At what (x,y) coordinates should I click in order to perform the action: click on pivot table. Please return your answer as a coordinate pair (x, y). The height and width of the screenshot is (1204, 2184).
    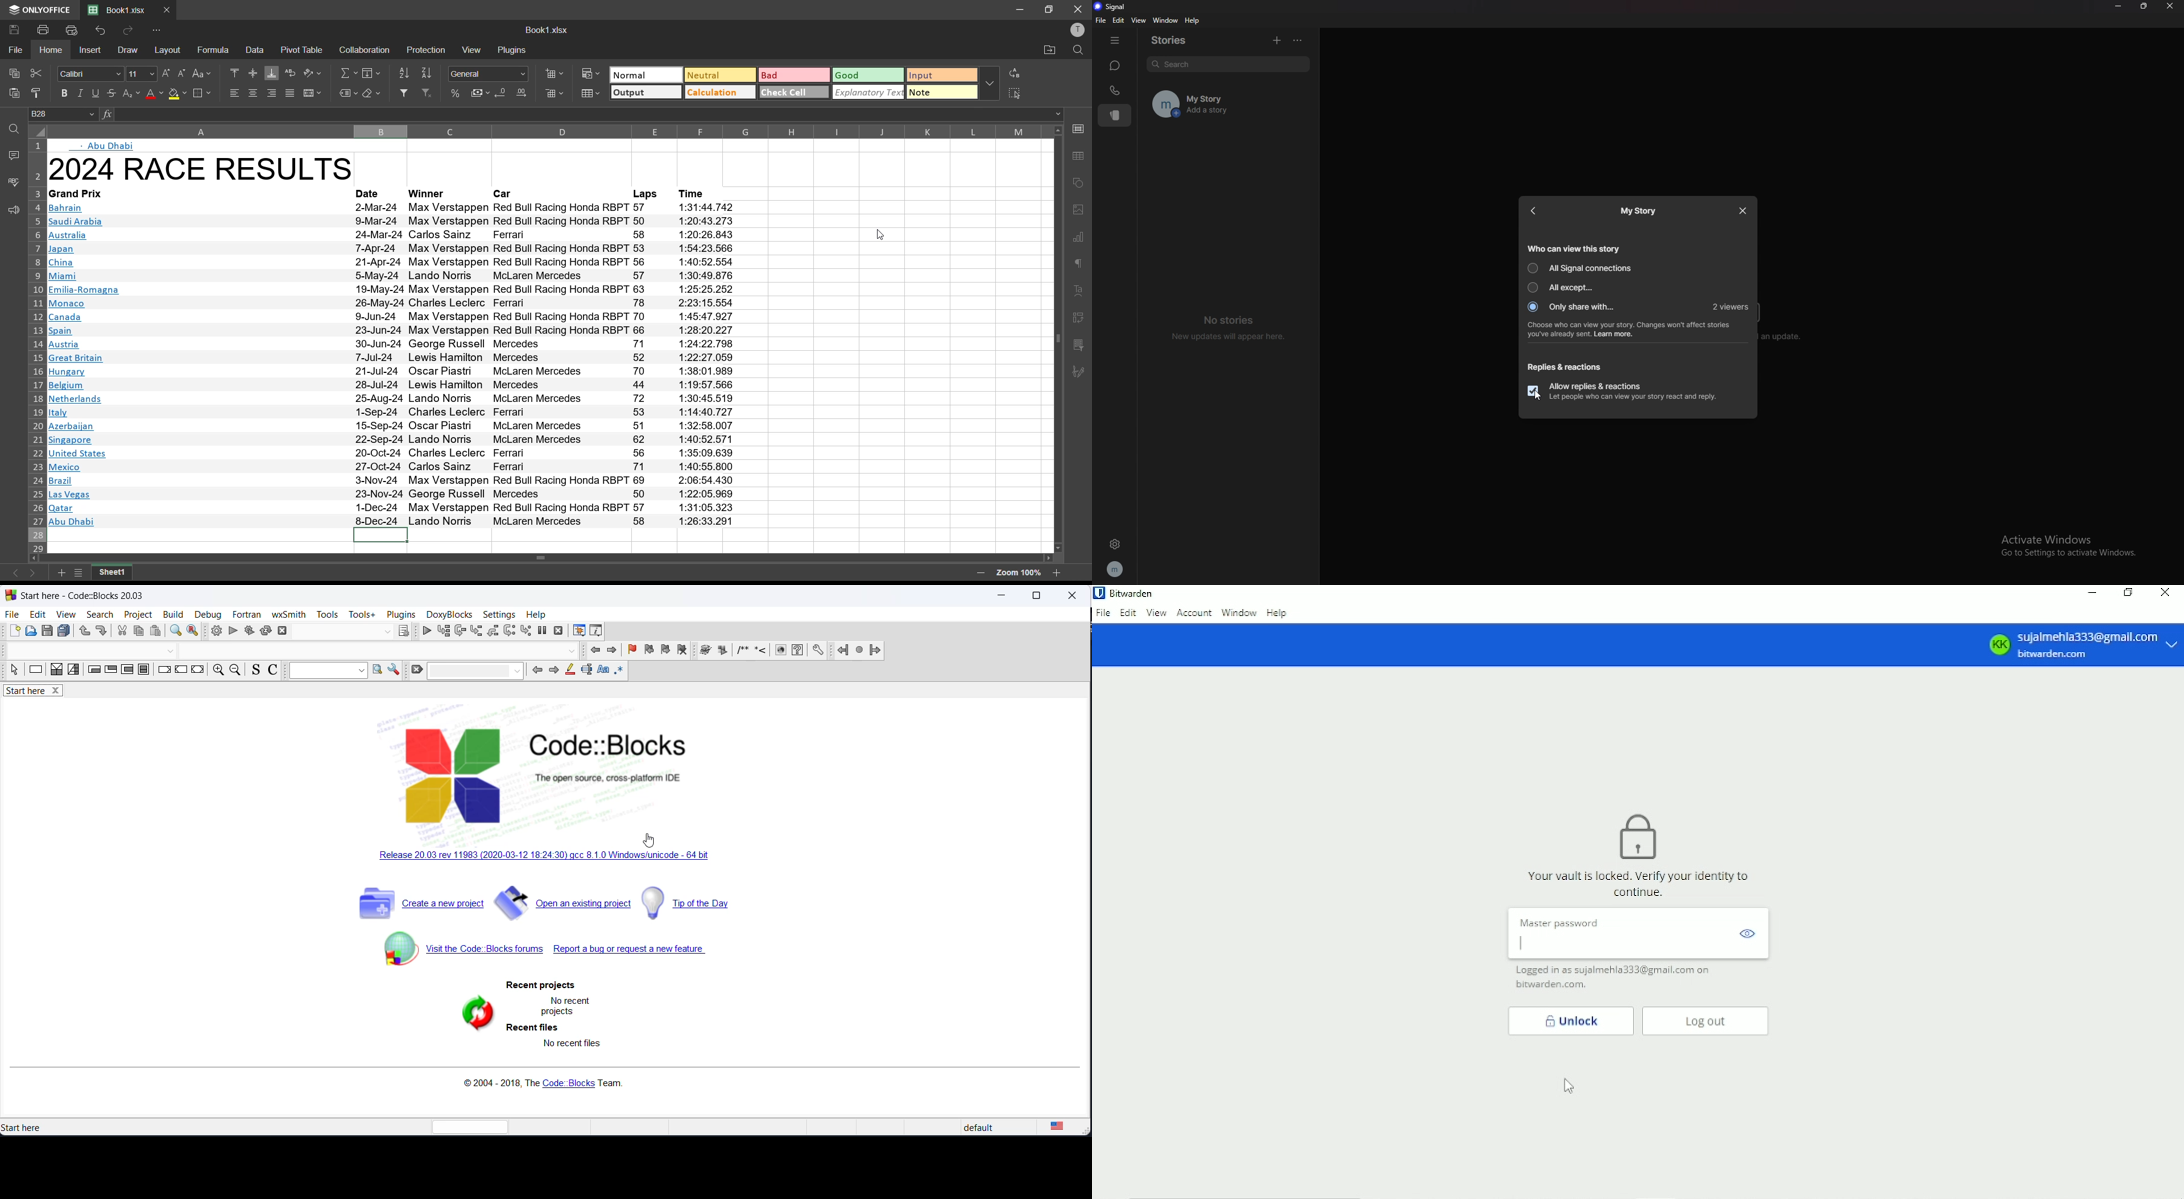
    Looking at the image, I should click on (306, 49).